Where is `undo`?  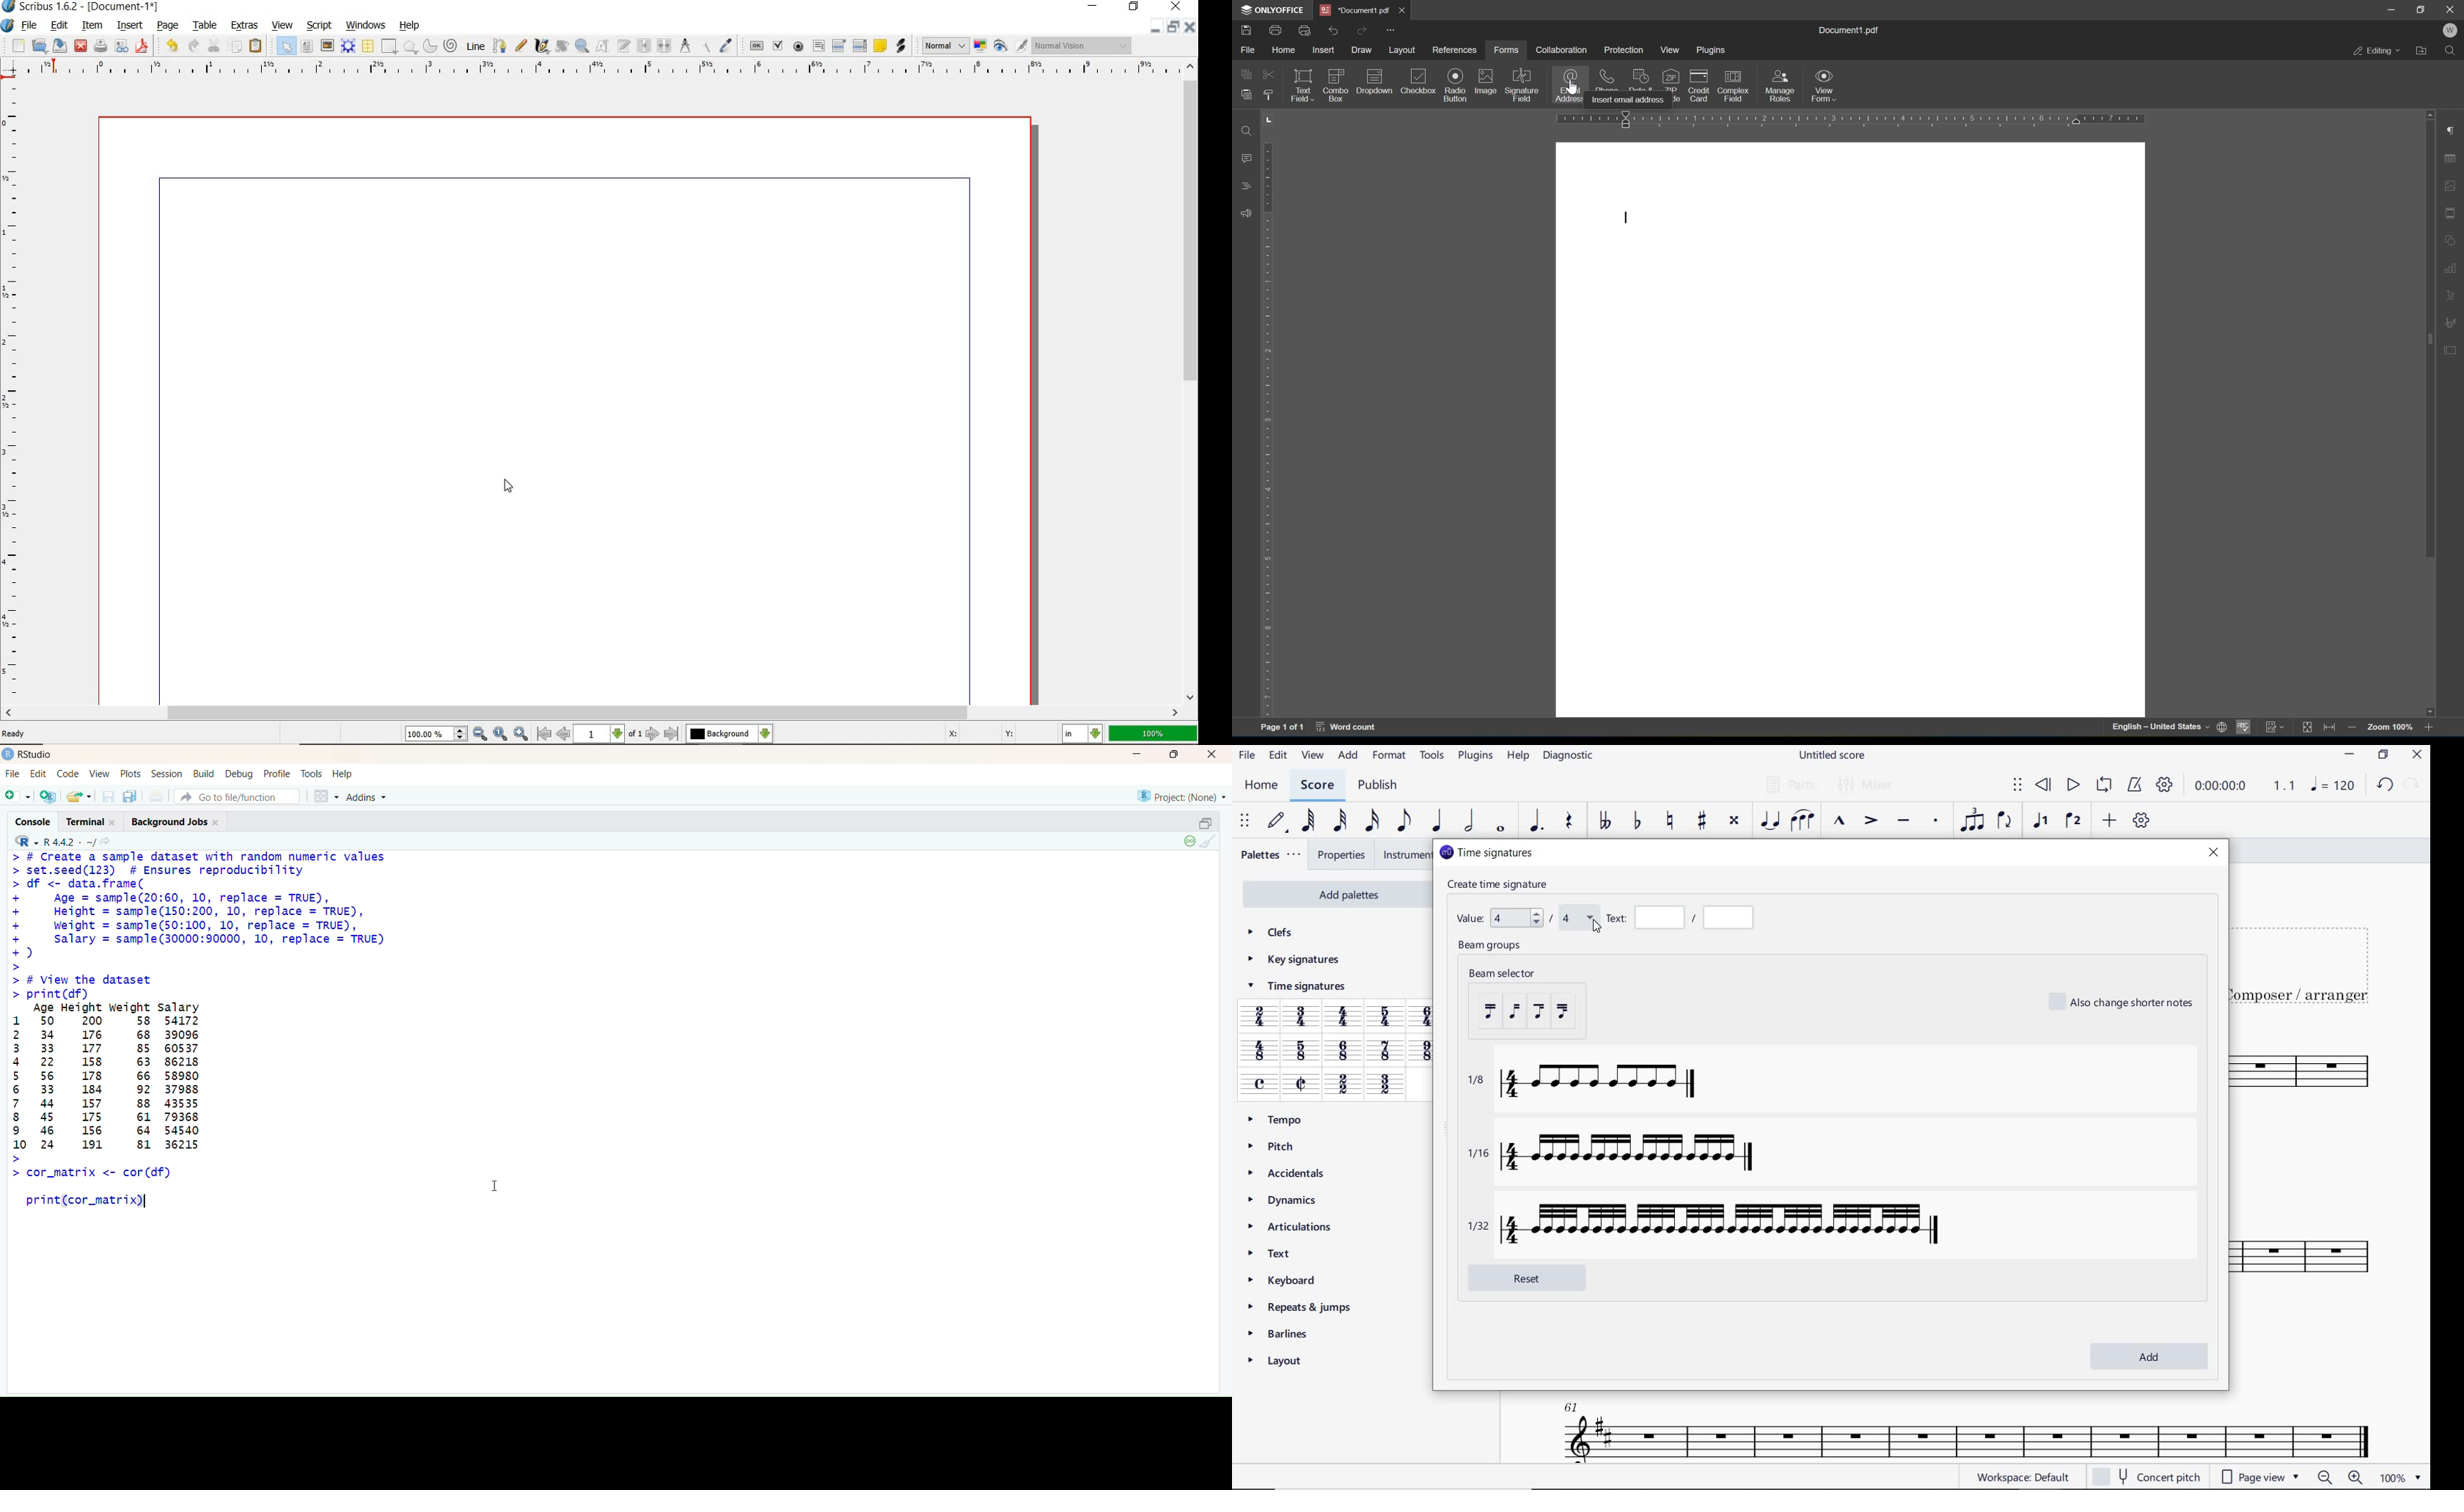
undo is located at coordinates (171, 46).